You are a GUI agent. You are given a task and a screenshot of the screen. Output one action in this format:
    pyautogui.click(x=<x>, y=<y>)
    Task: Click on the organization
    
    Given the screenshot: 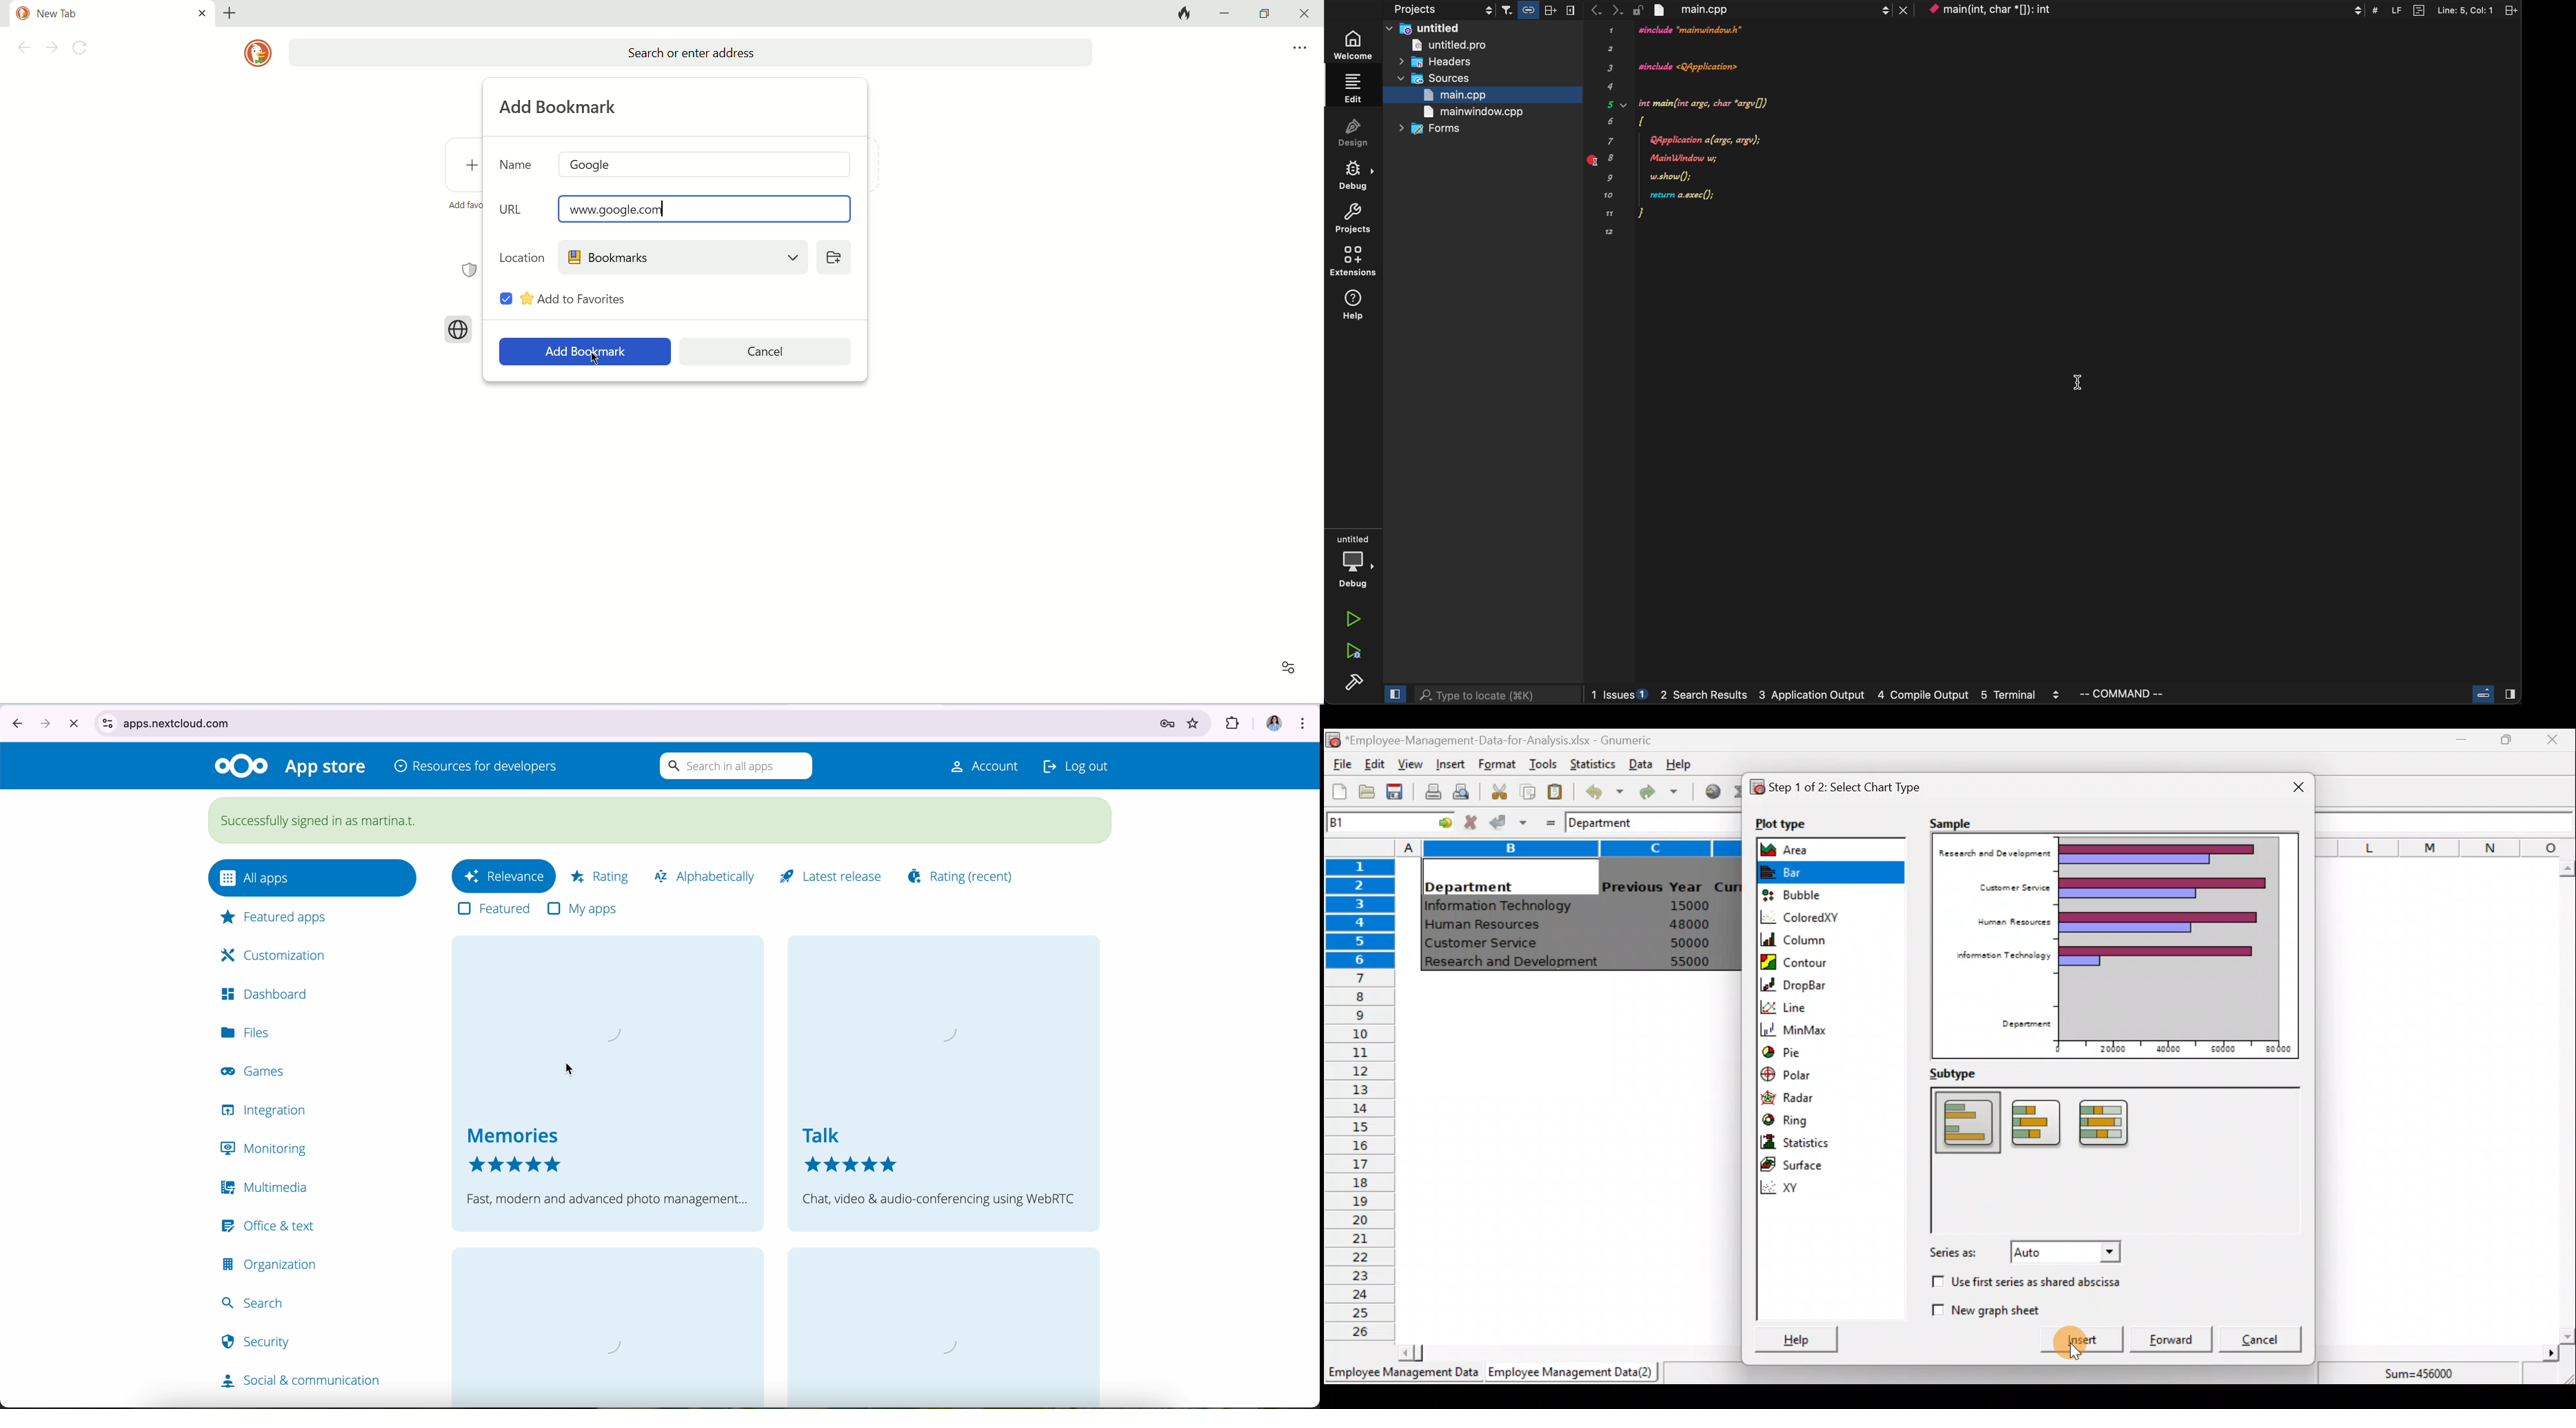 What is the action you would take?
    pyautogui.click(x=271, y=1265)
    